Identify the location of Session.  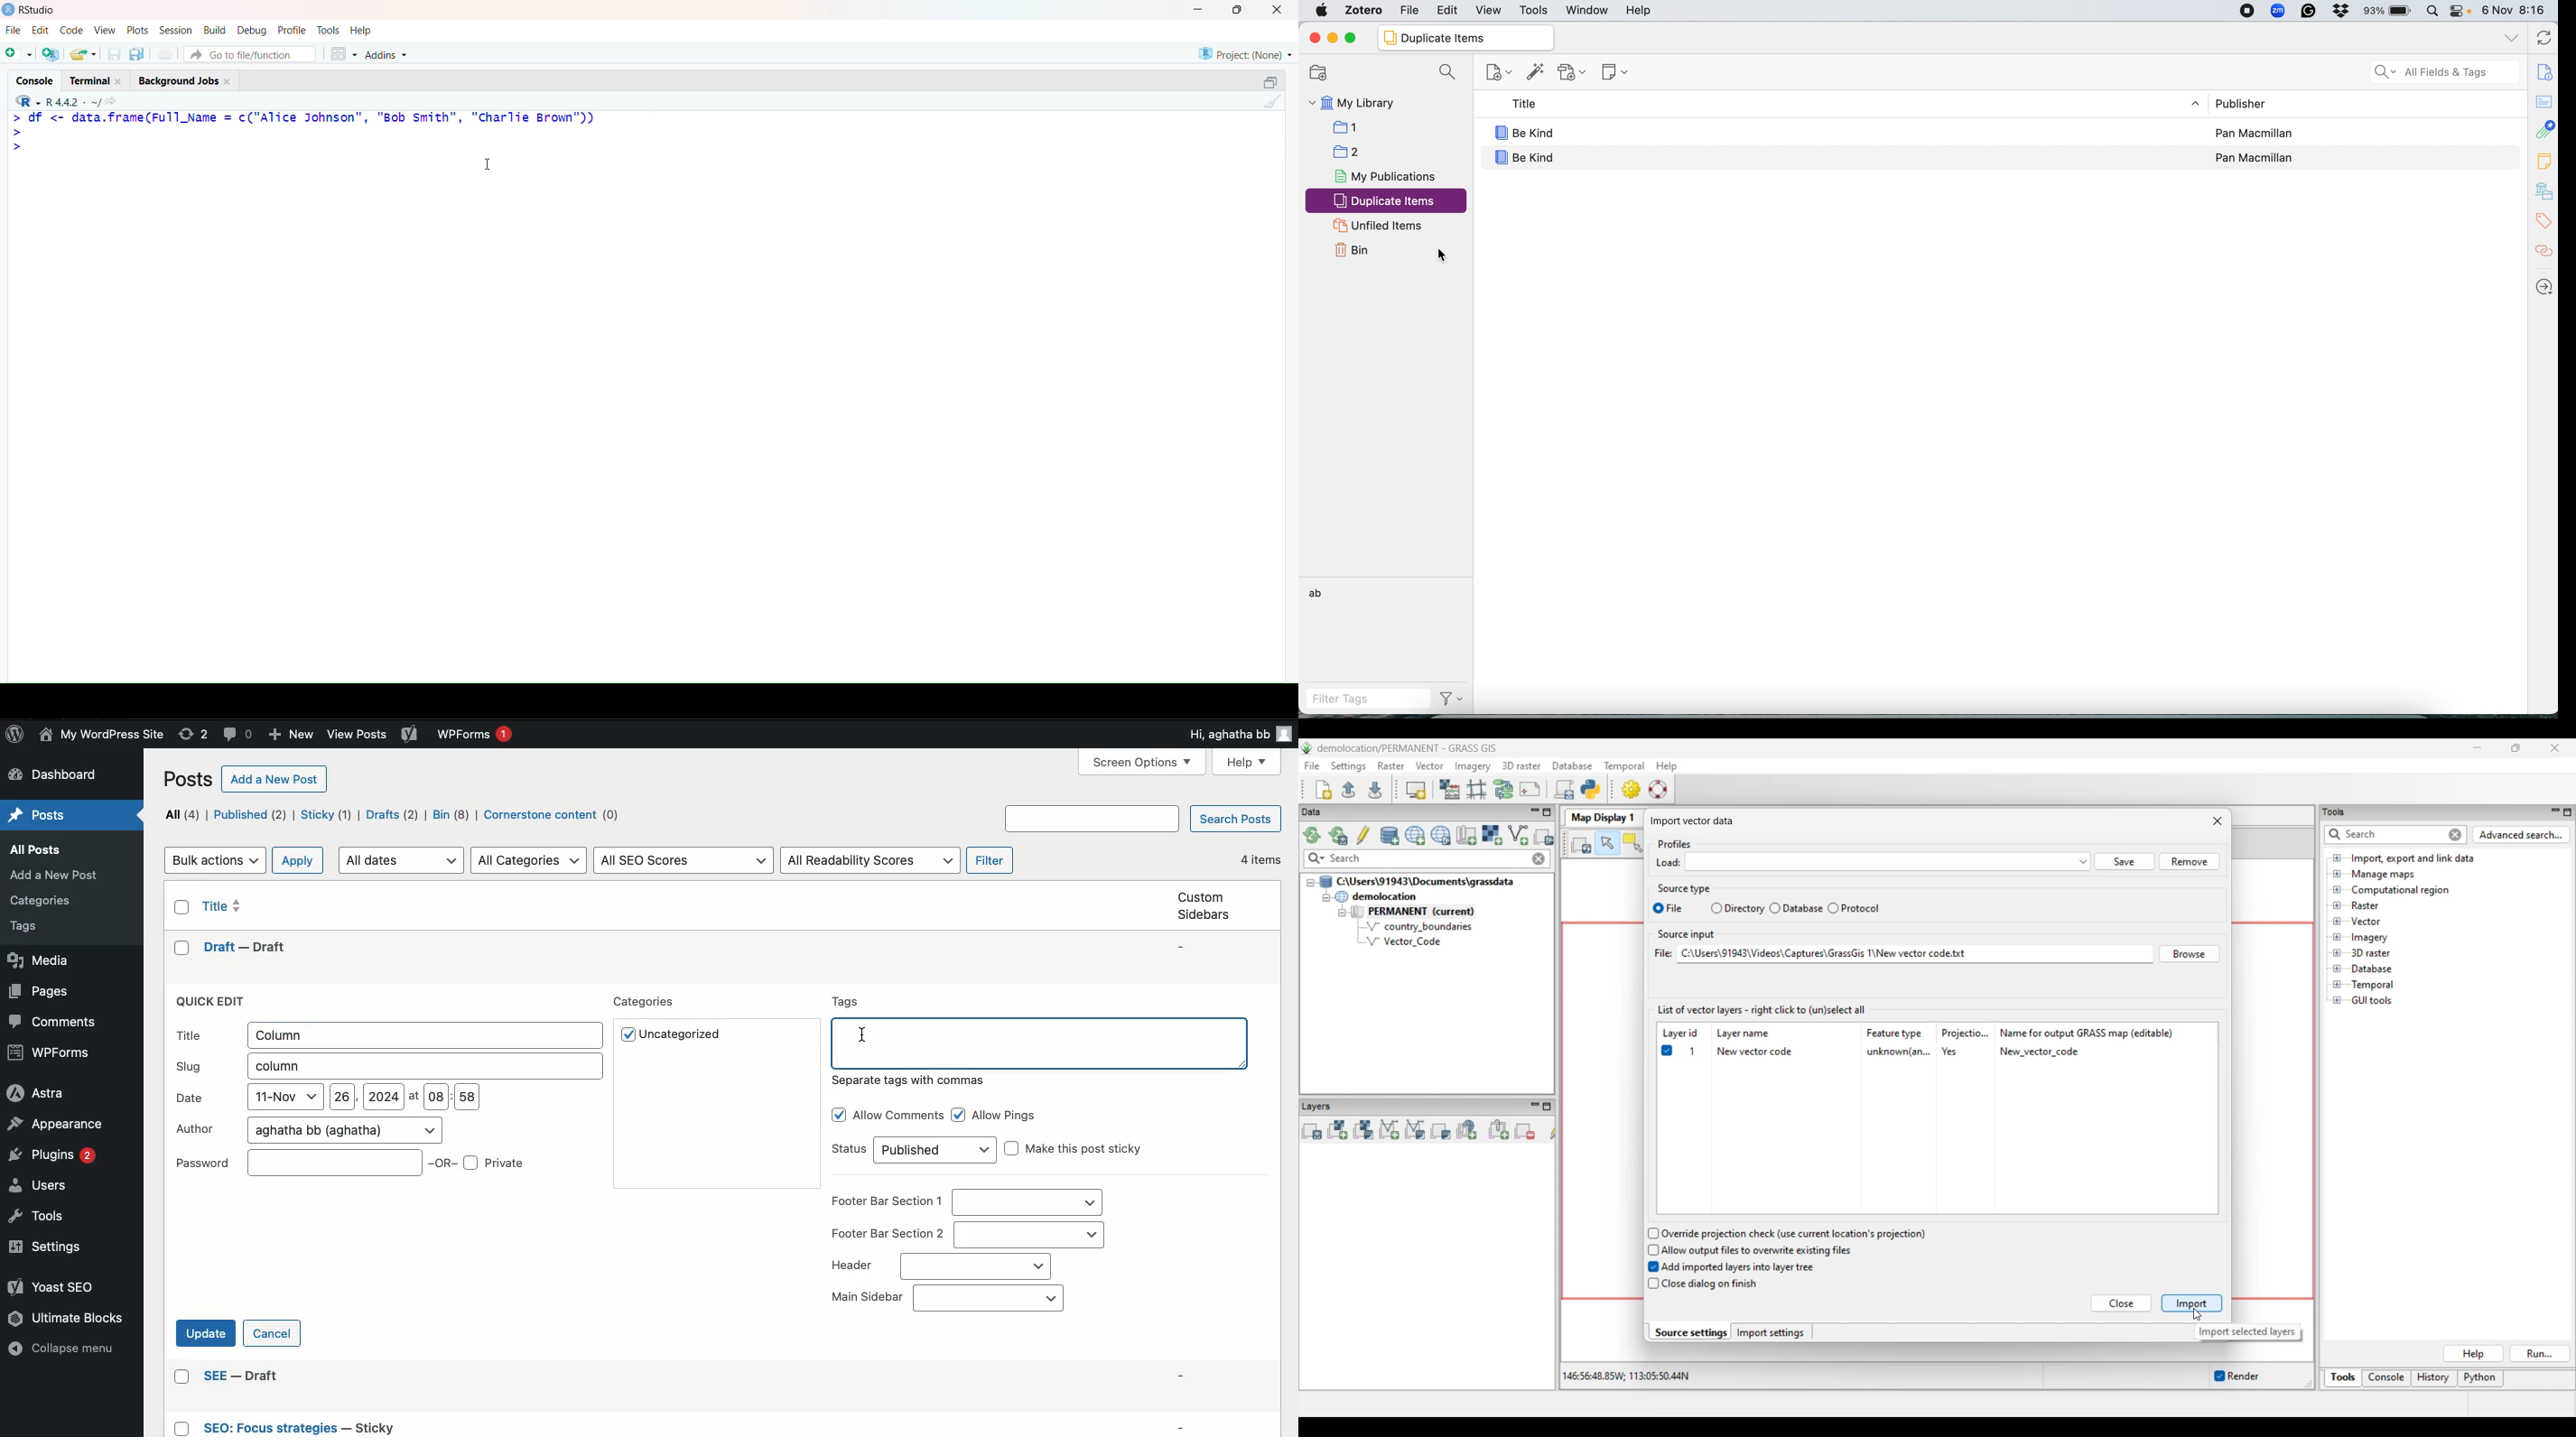
(176, 30).